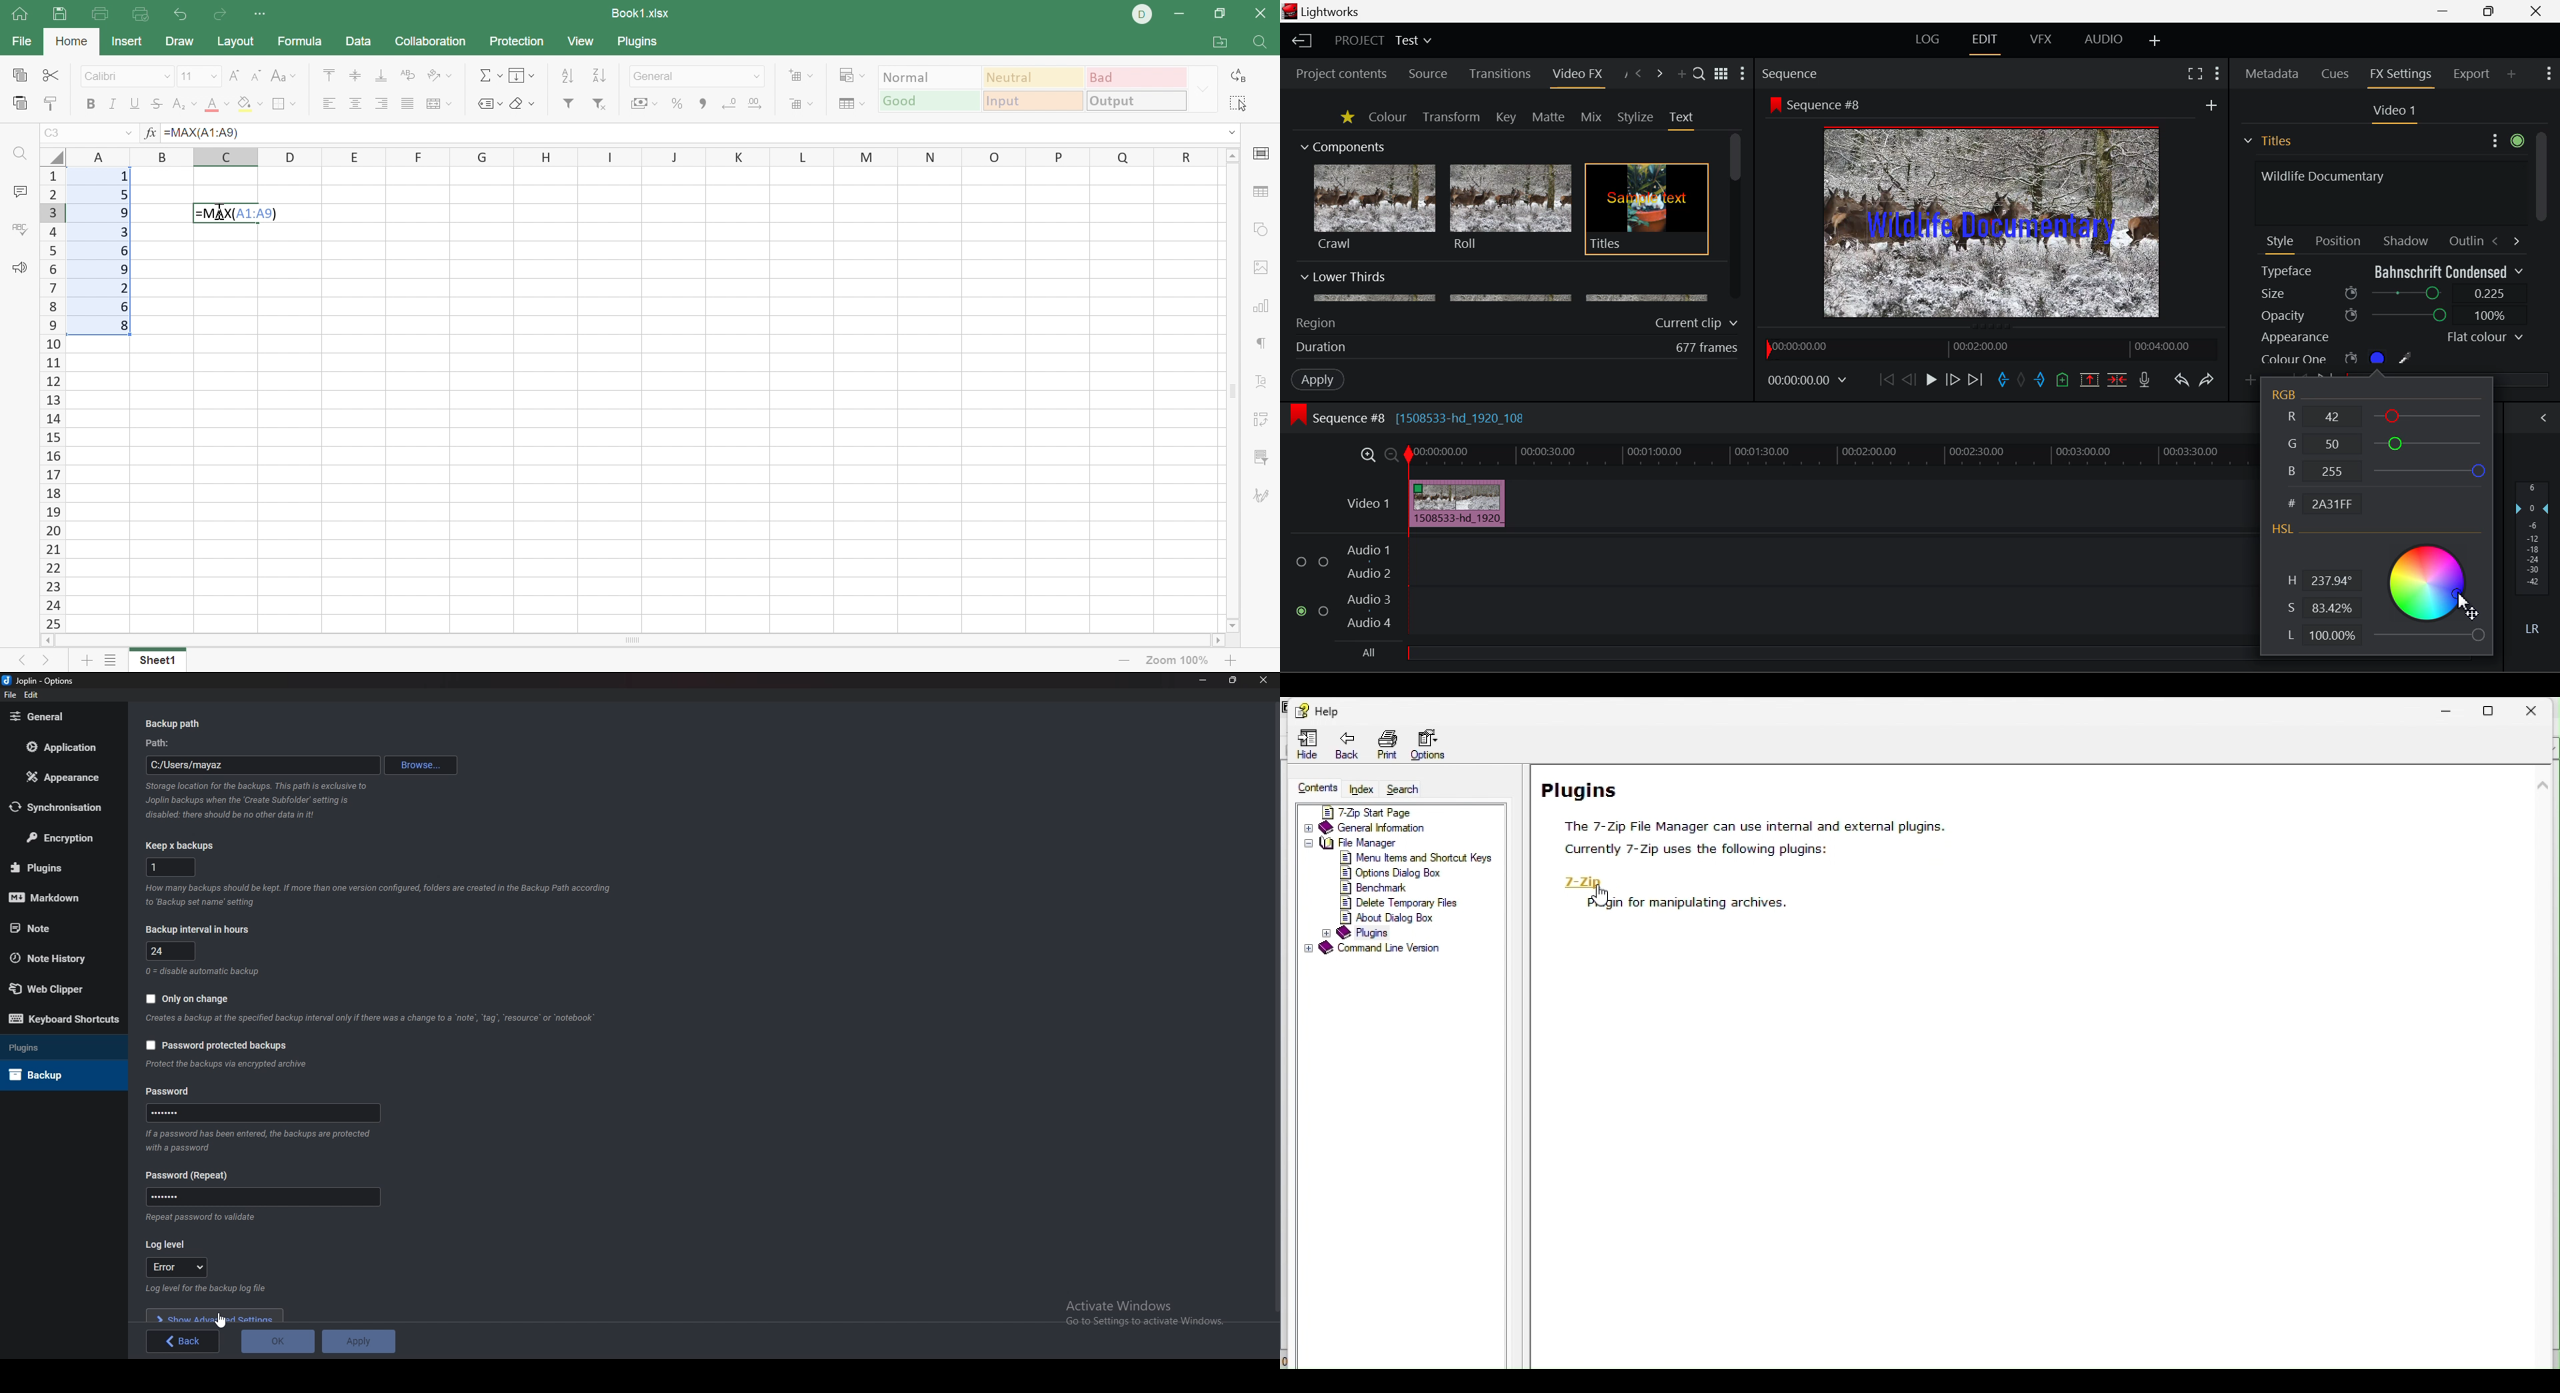 The height and width of the screenshot is (1400, 2576). What do you see at coordinates (32, 695) in the screenshot?
I see `Edit` at bounding box center [32, 695].